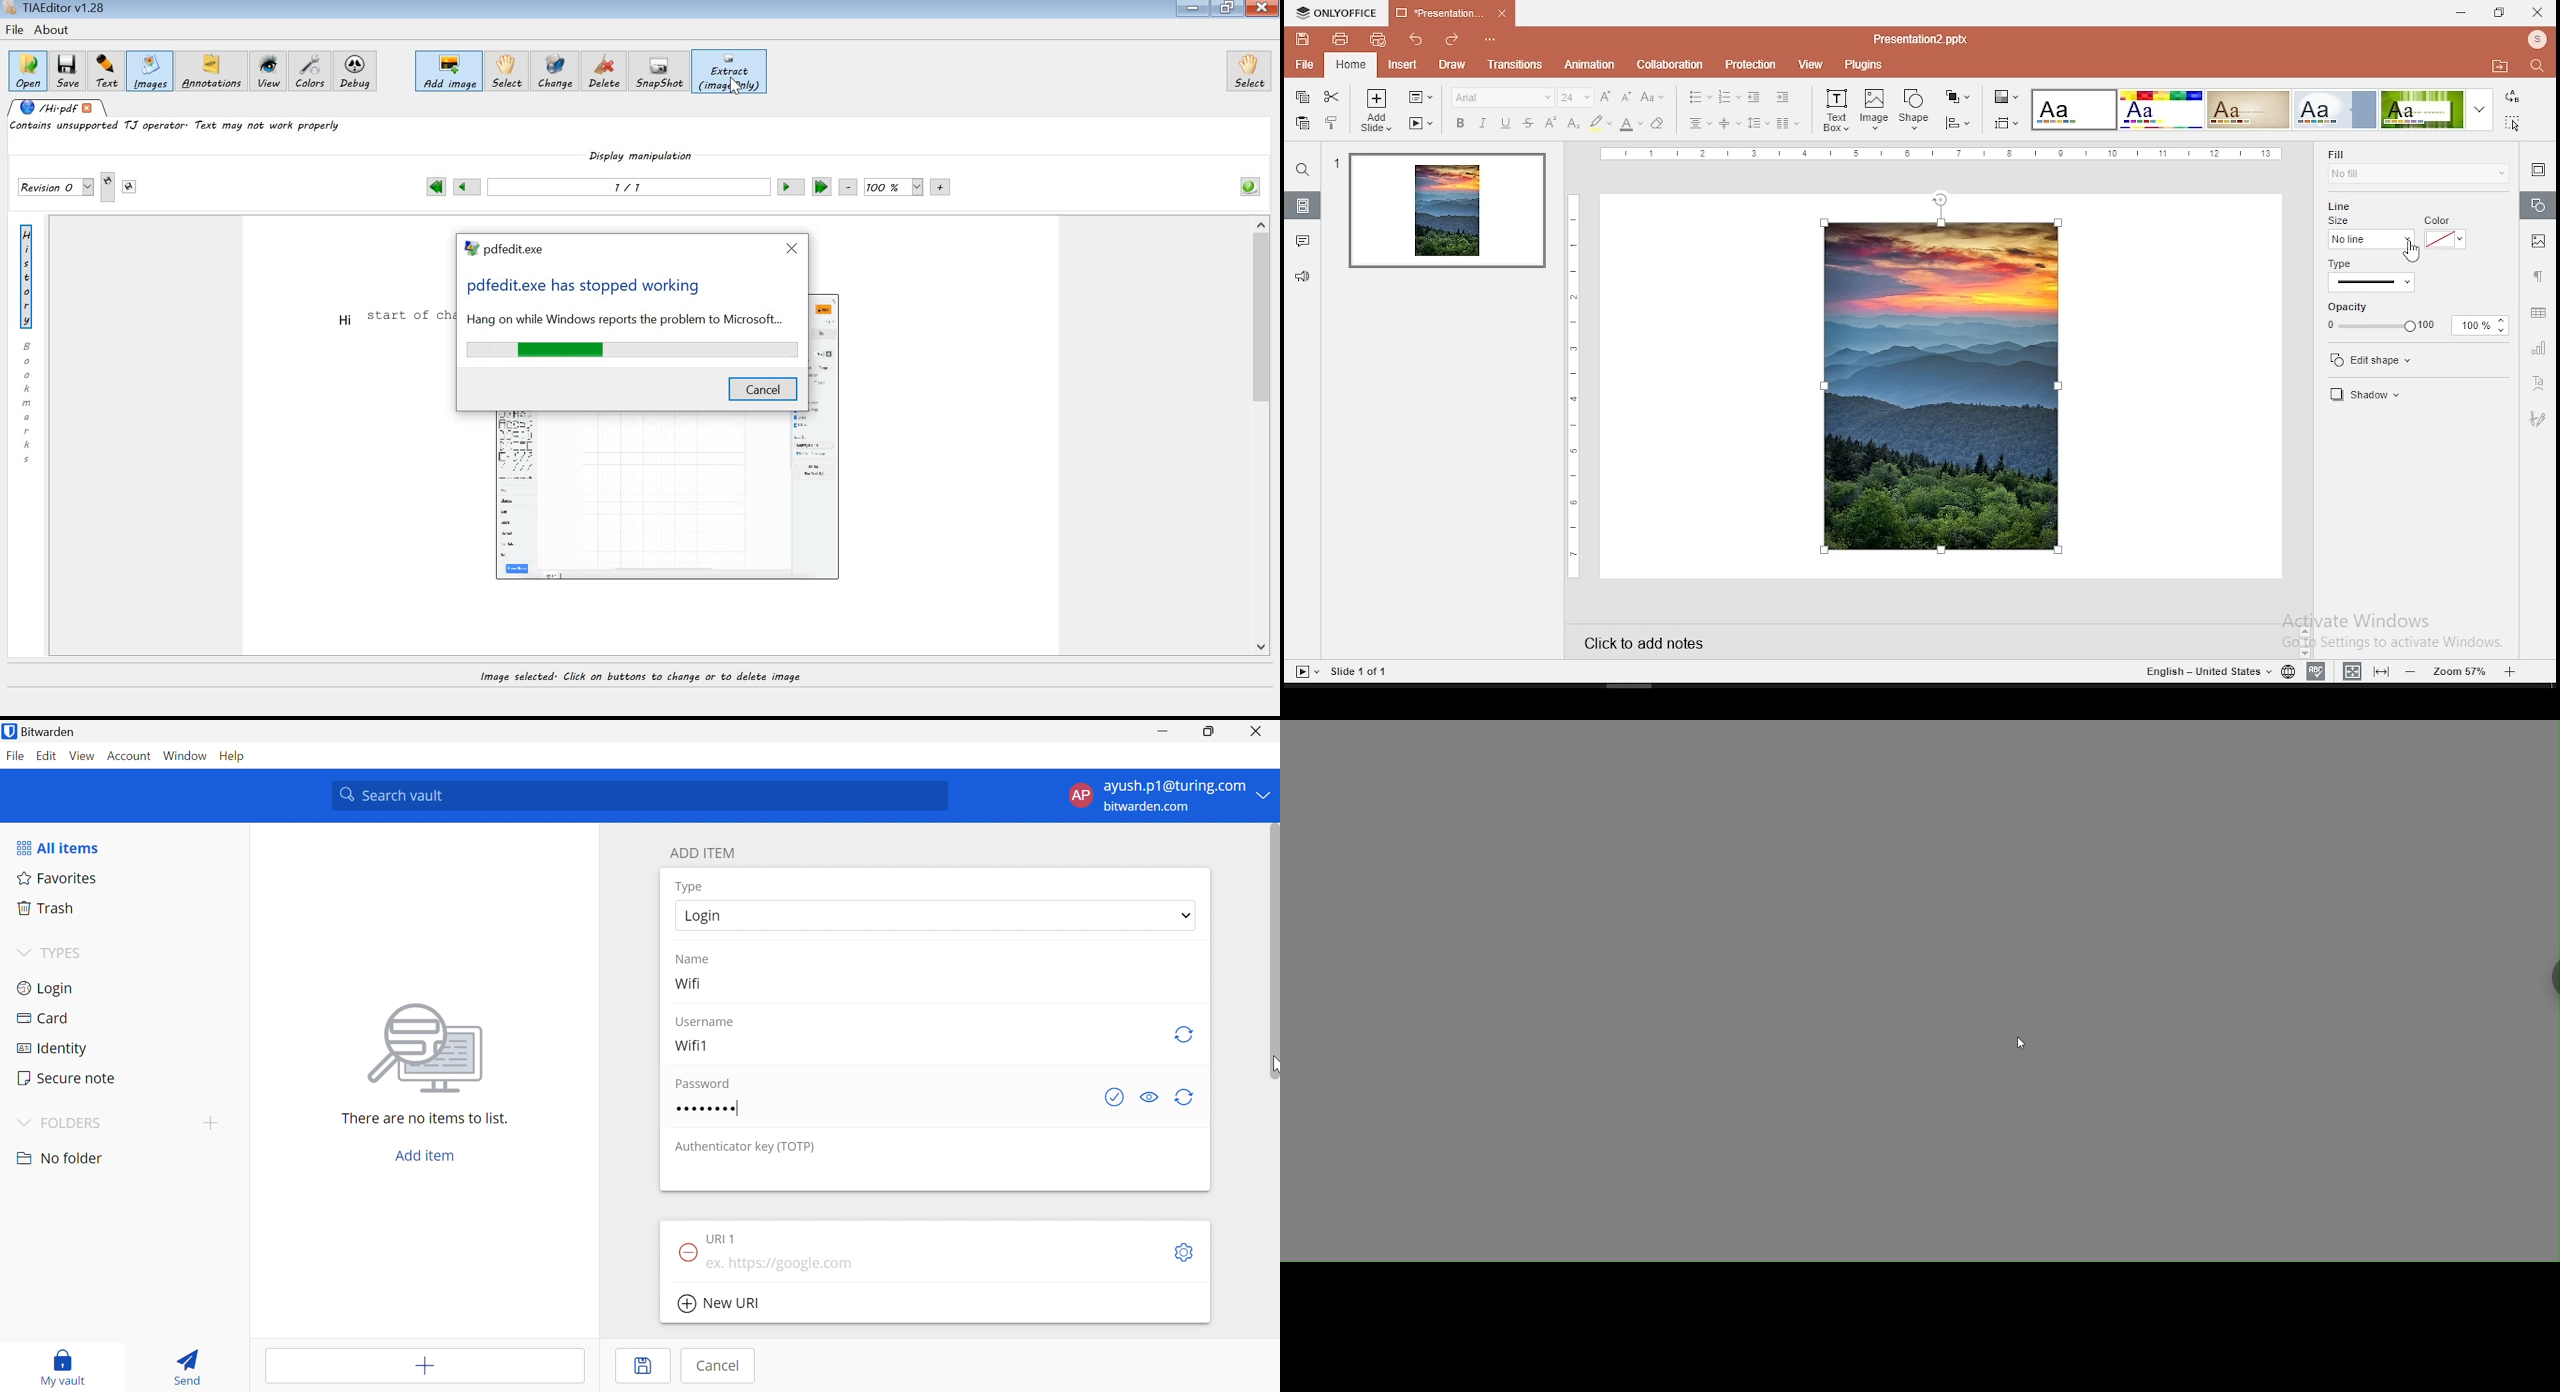 The image size is (2576, 1400). I want to click on open, so click(27, 69).